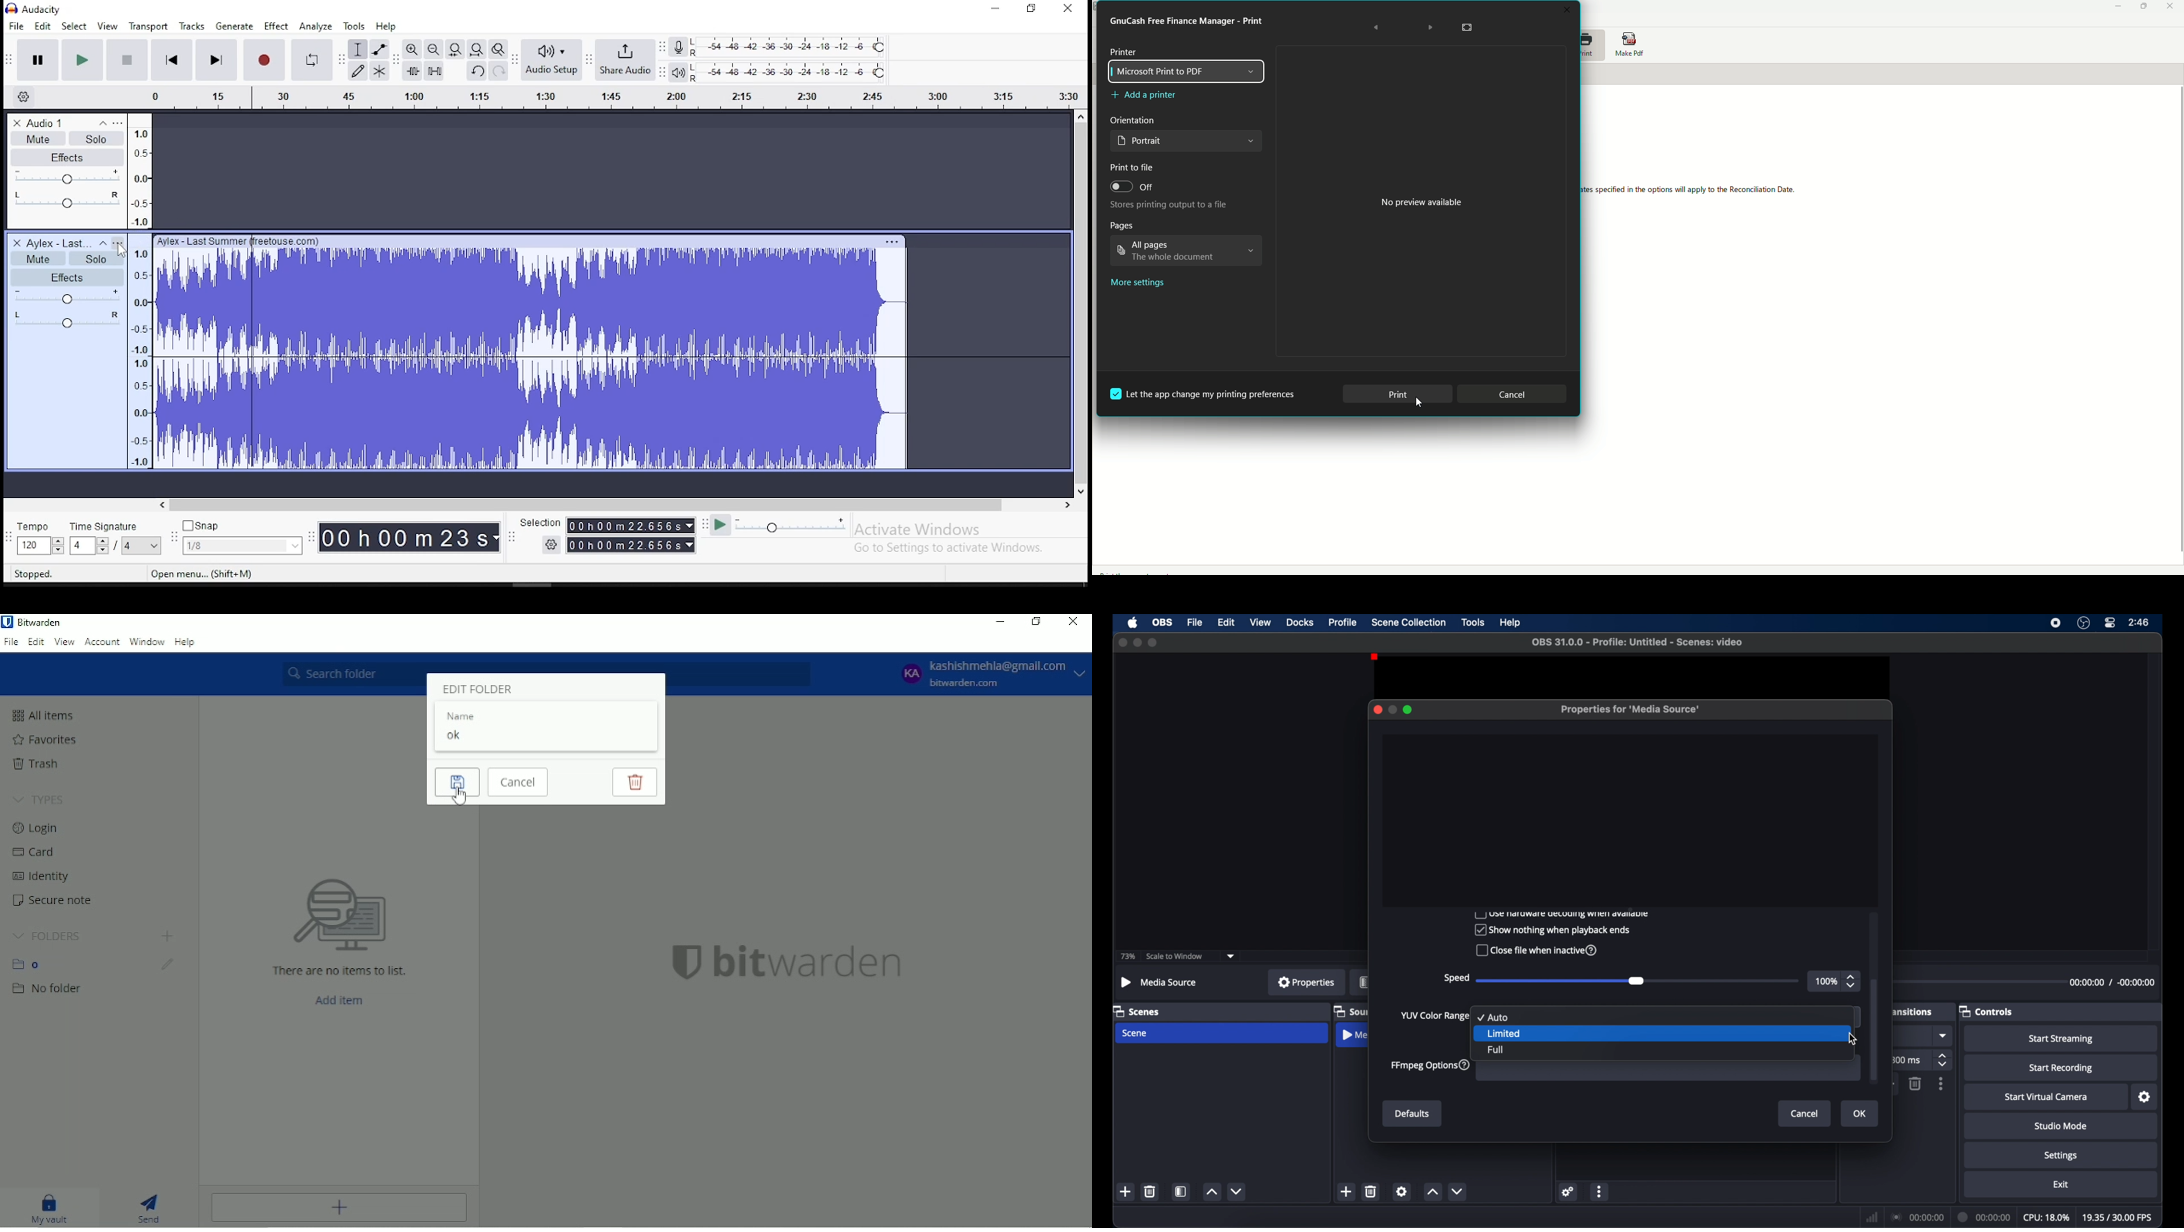  I want to click on Add a printer, so click(1148, 97).